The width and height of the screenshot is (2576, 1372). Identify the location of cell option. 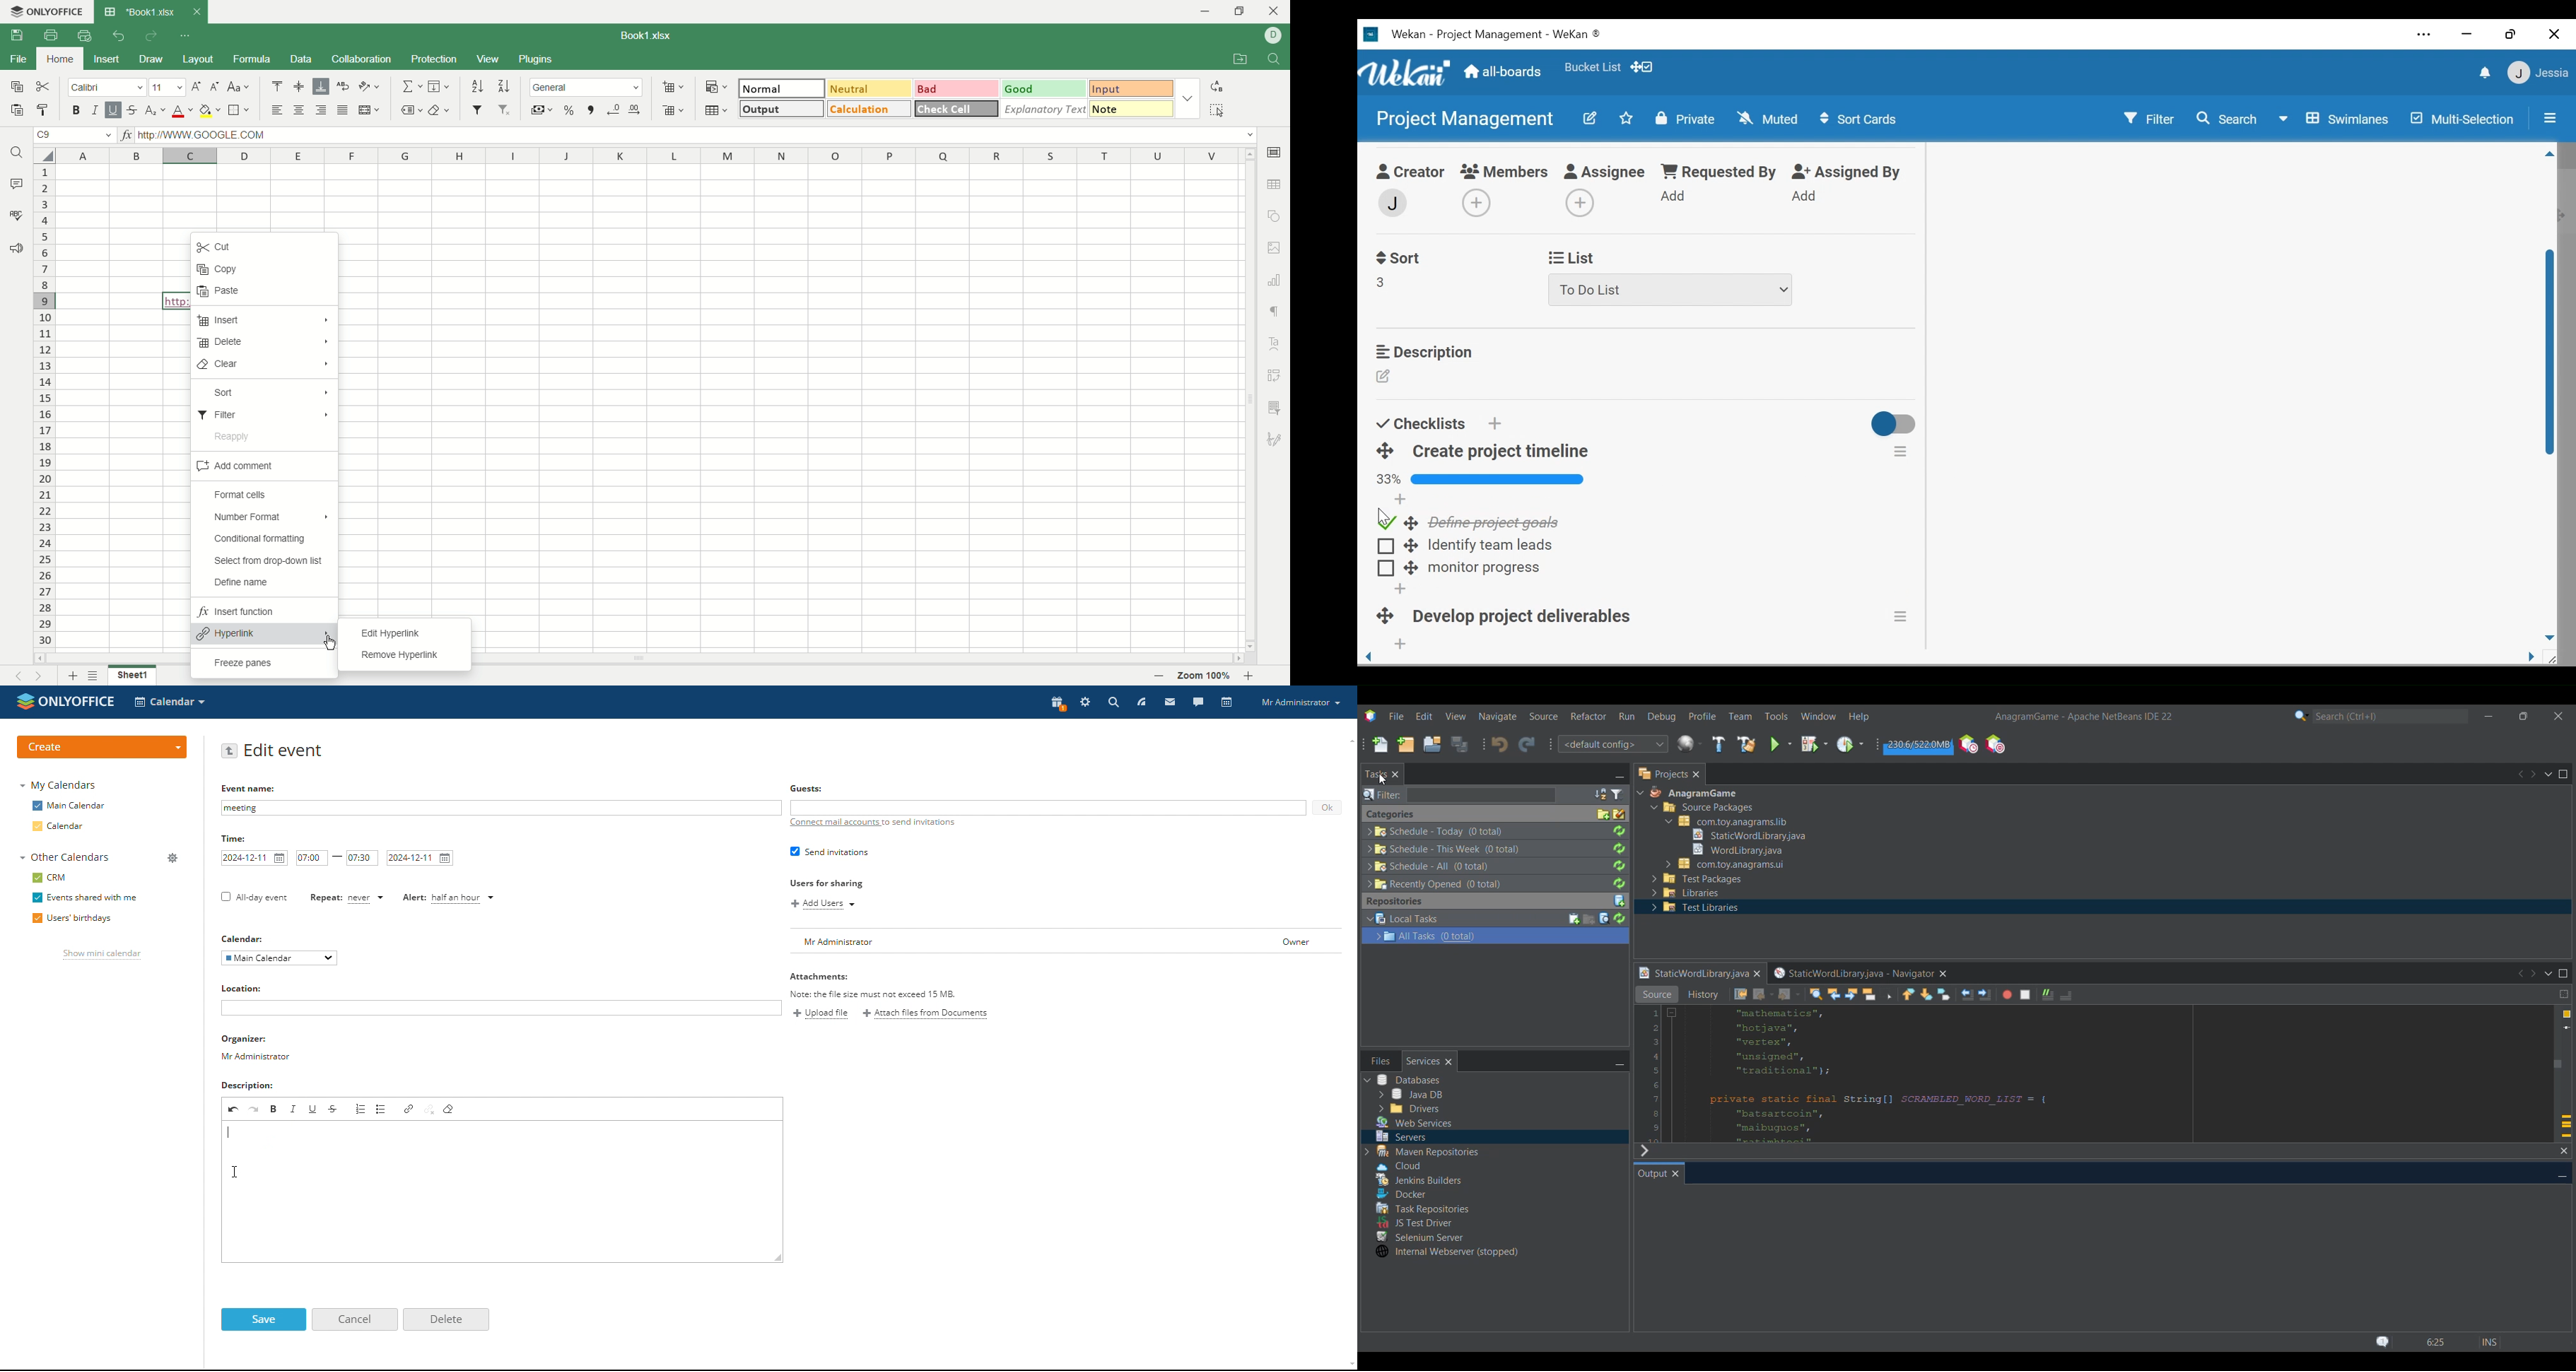
(1277, 152).